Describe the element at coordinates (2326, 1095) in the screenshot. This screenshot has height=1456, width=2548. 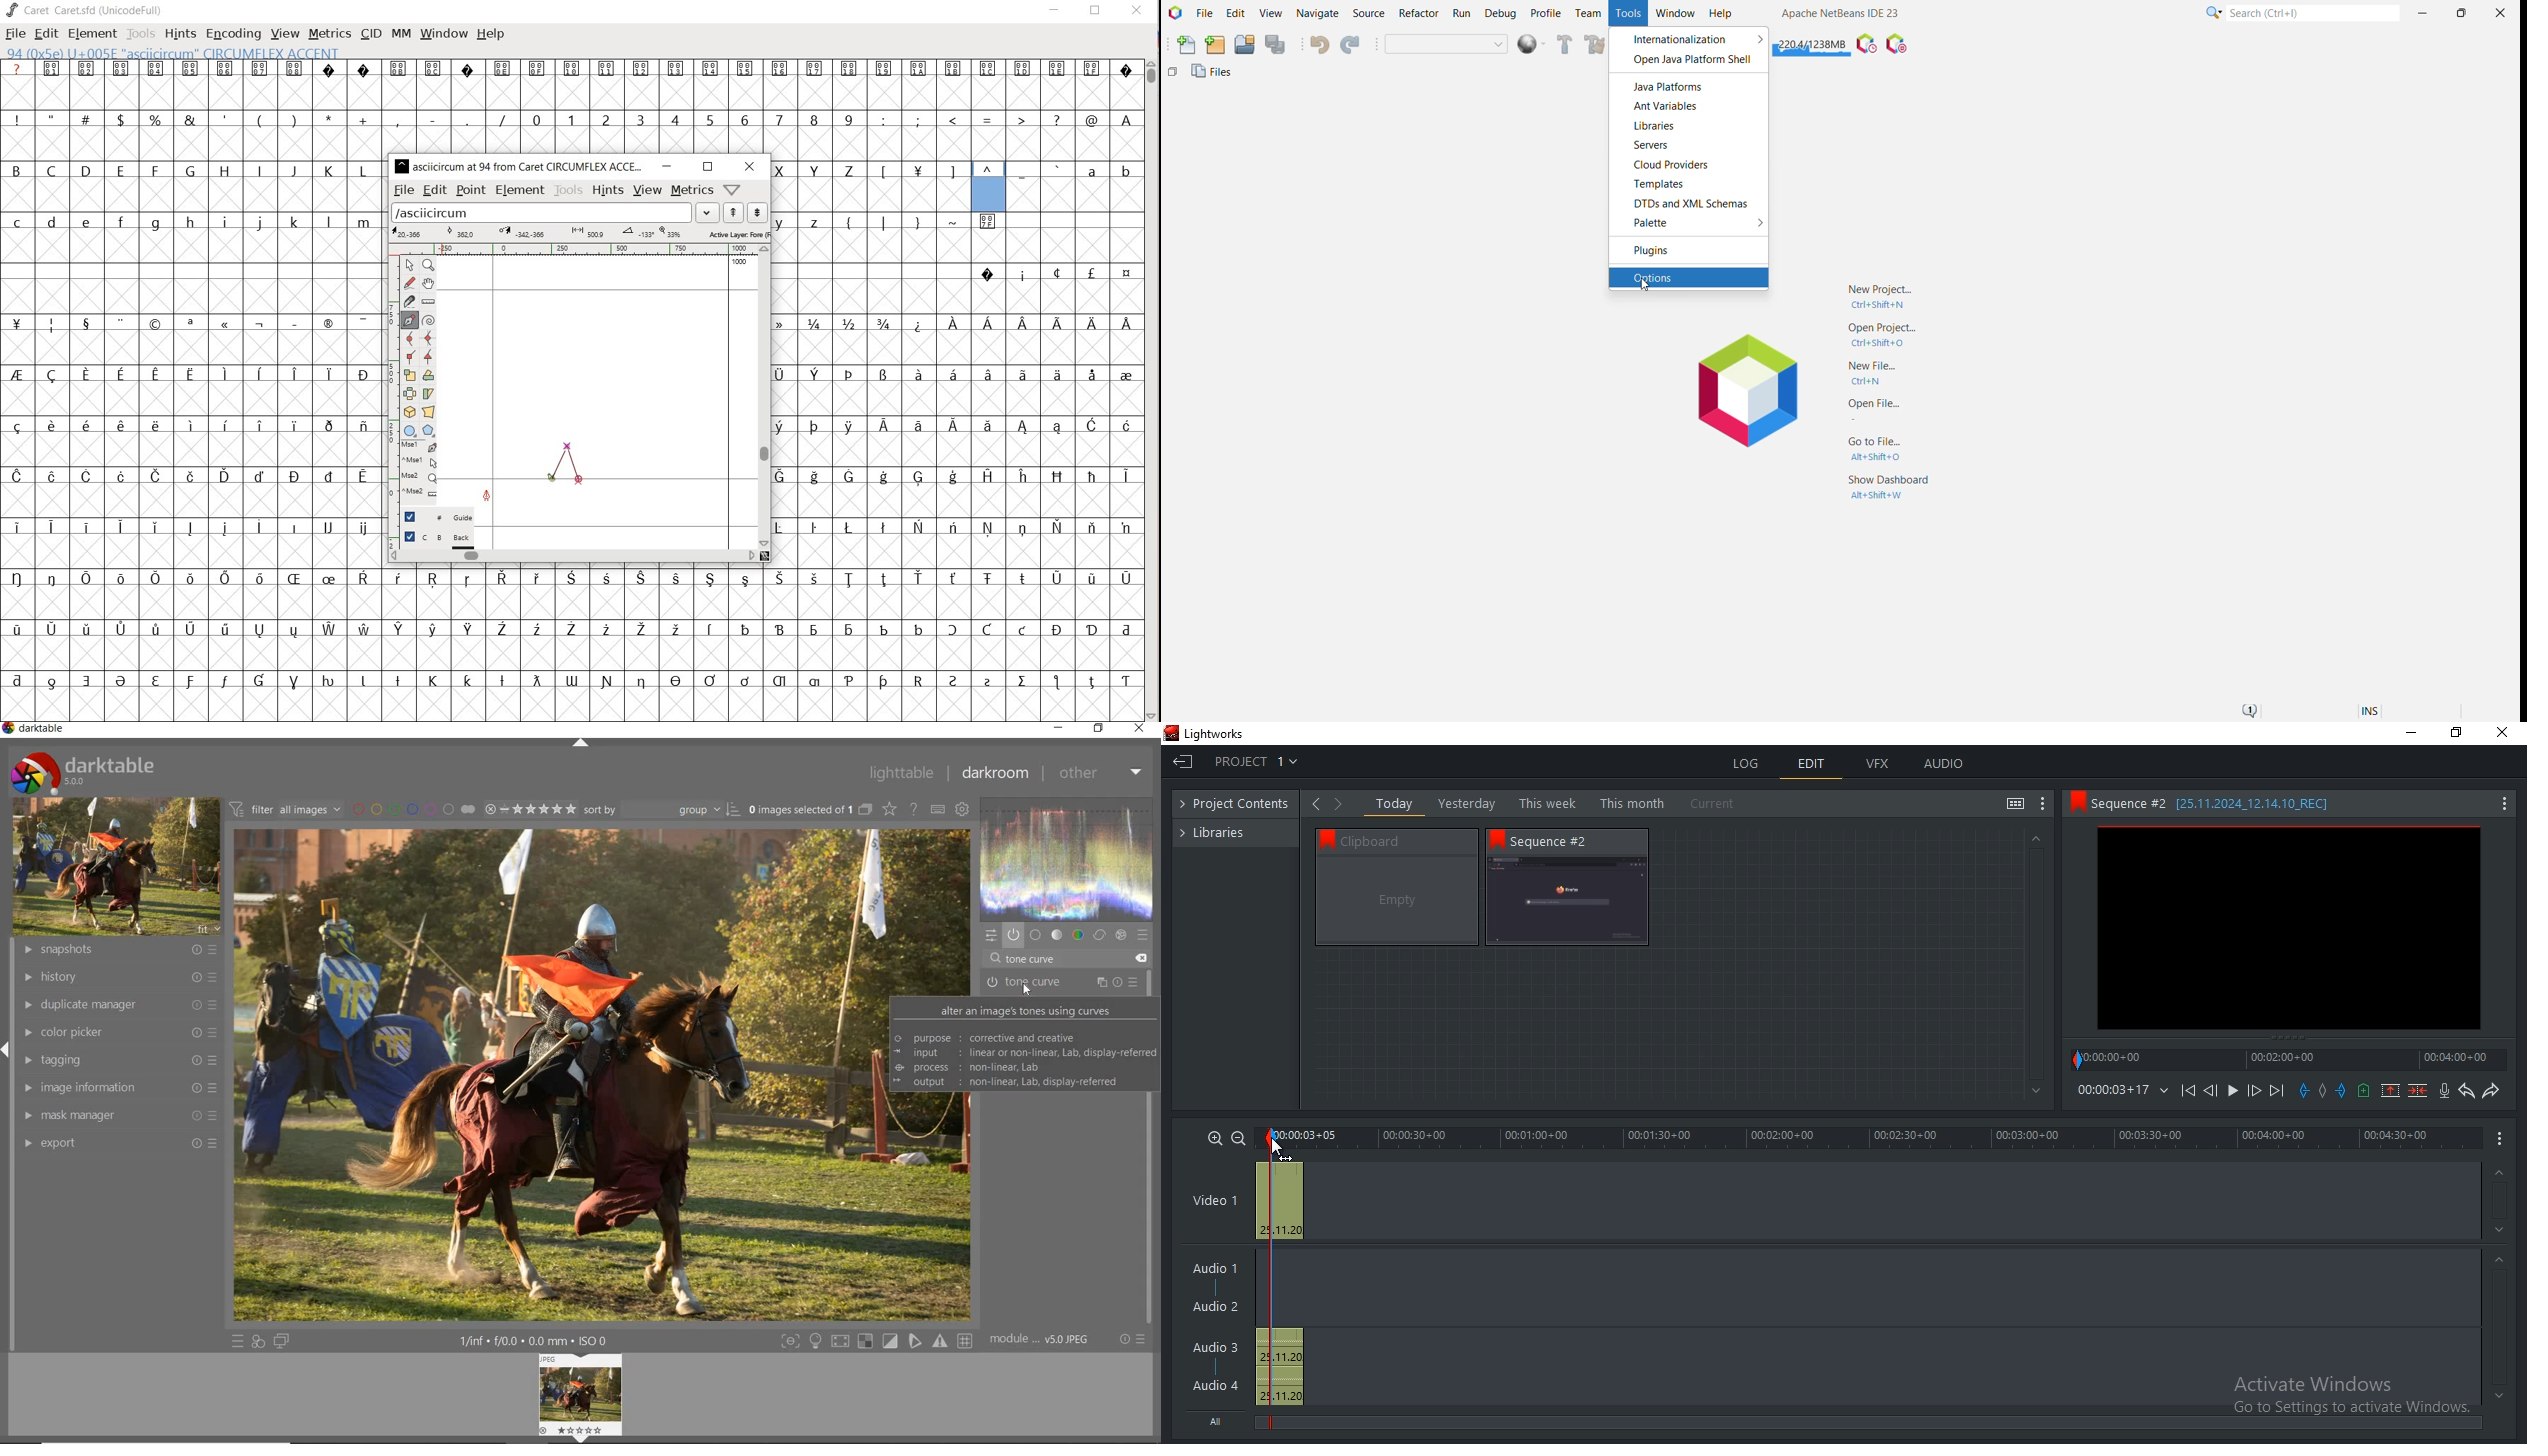
I see `clear all markers` at that location.